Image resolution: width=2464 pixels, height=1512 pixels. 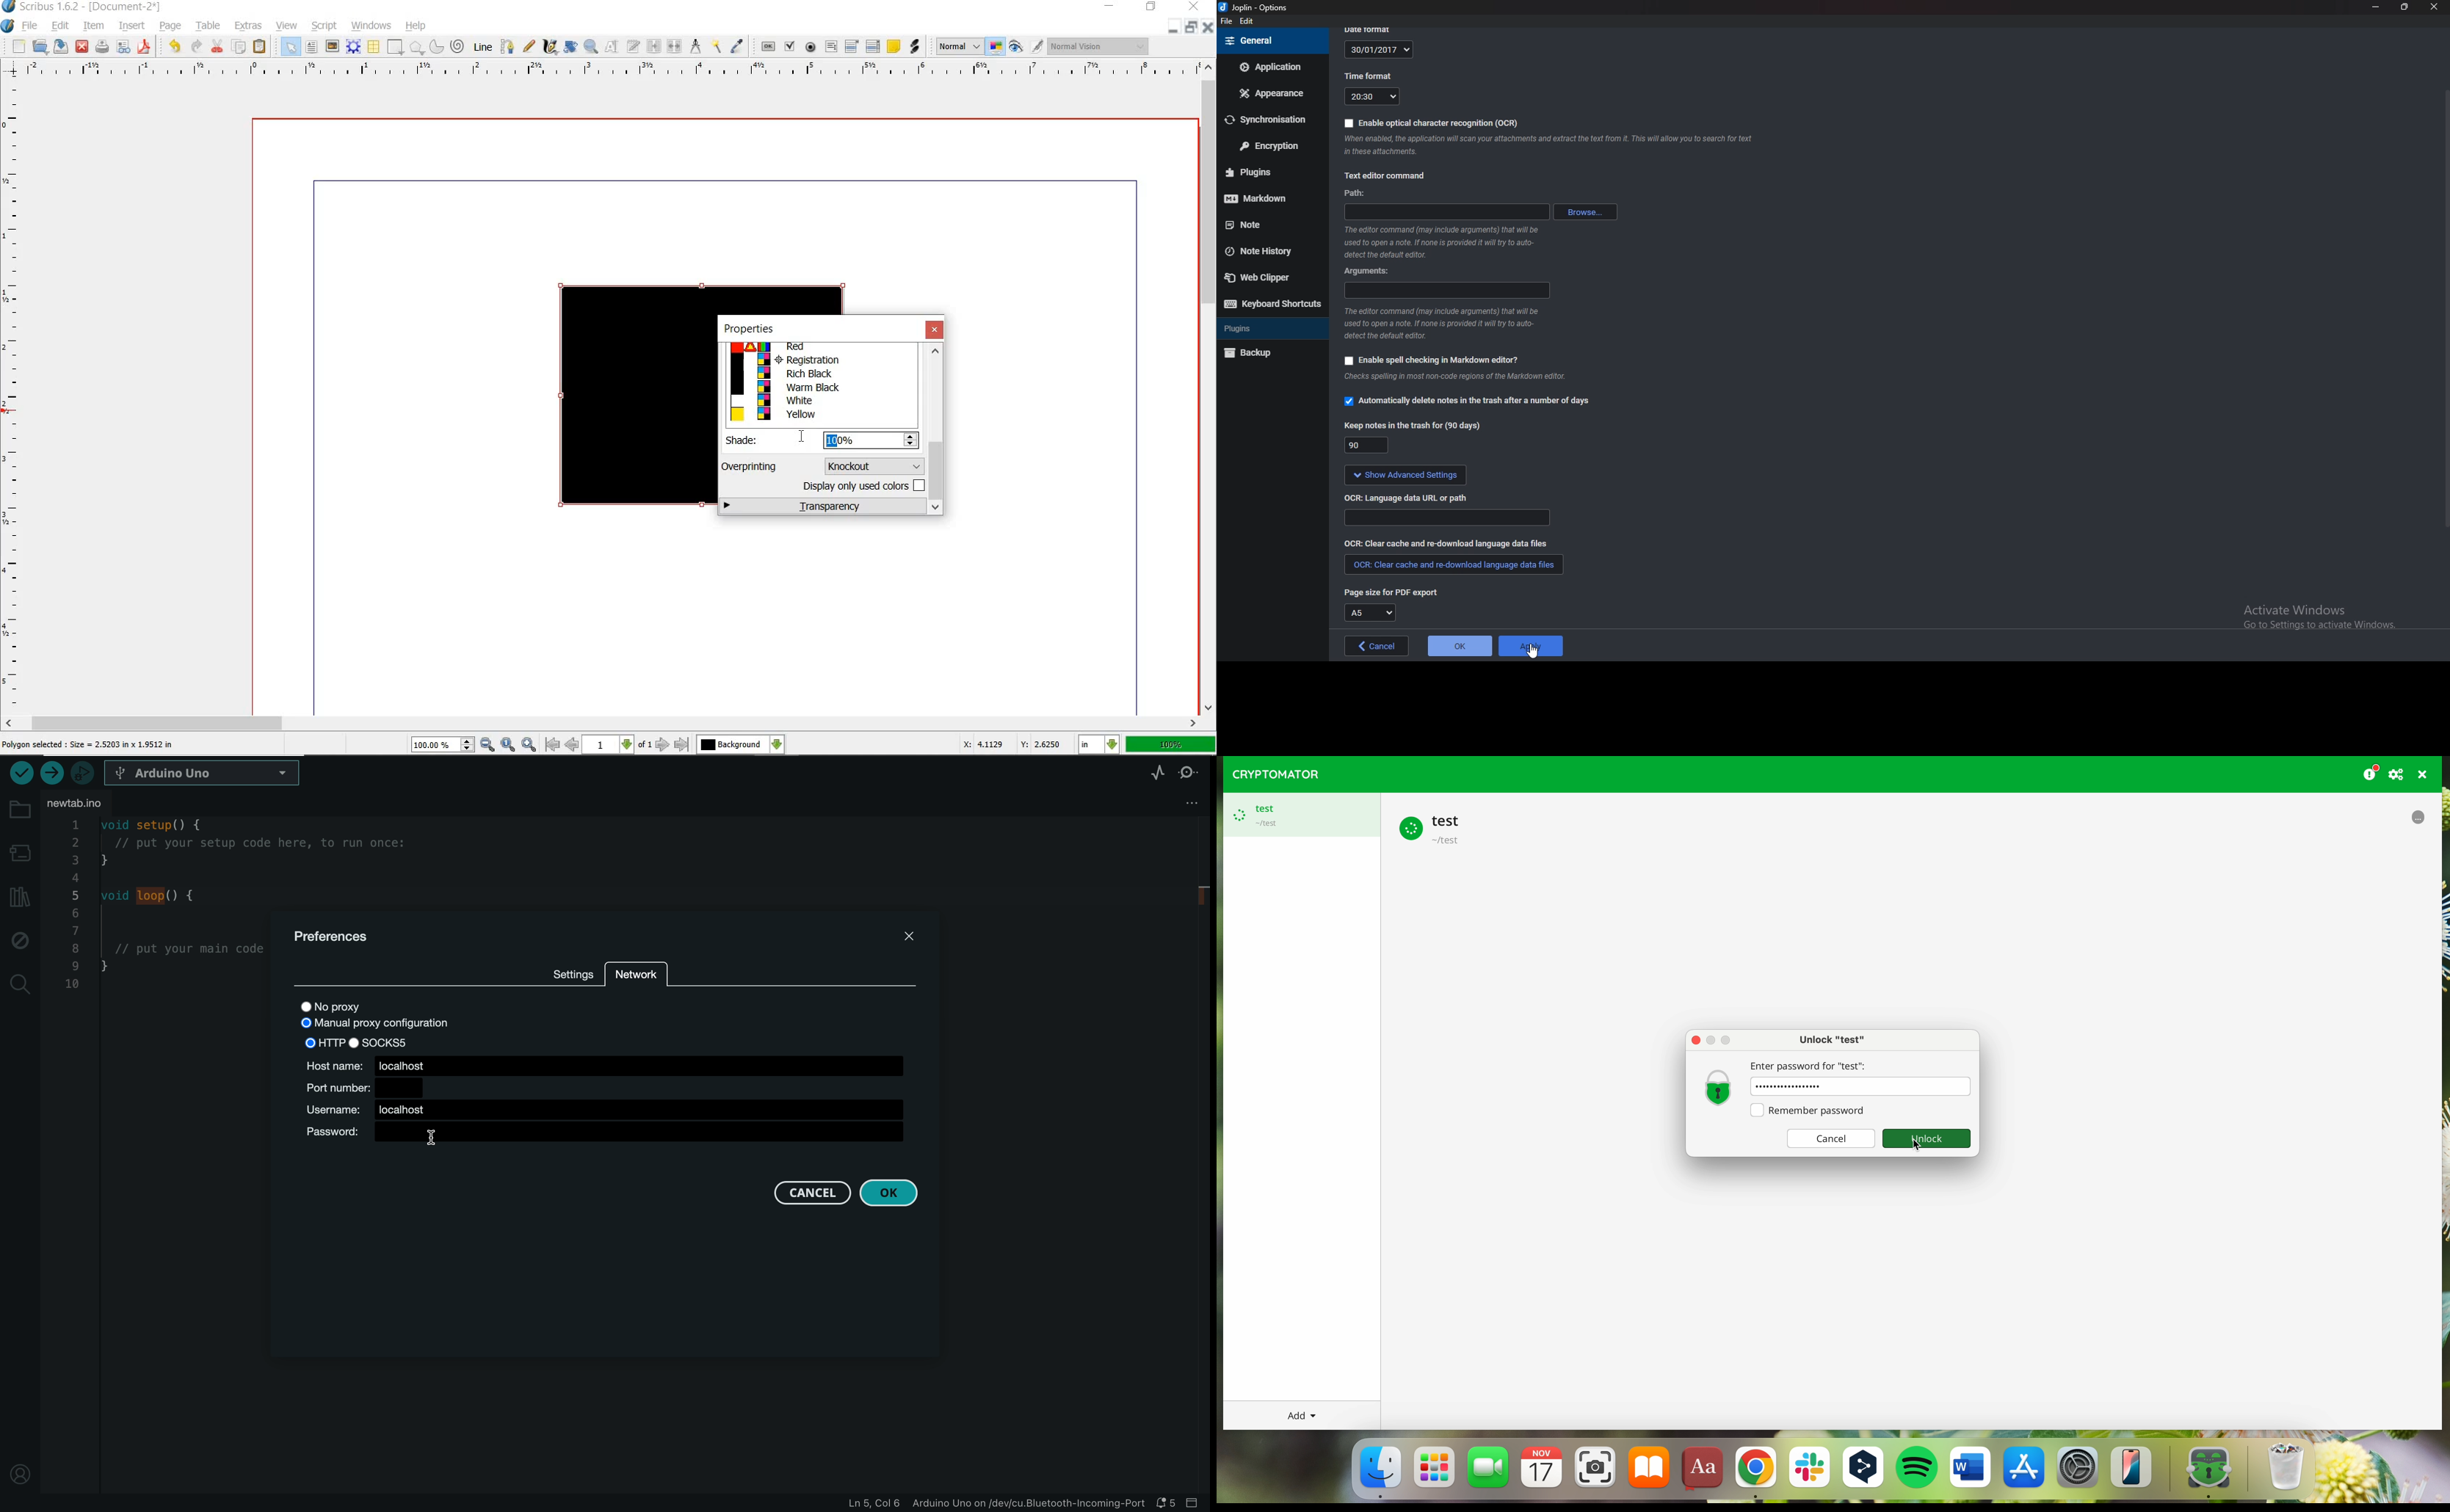 What do you see at coordinates (1258, 8) in the screenshot?
I see `joplin` at bounding box center [1258, 8].